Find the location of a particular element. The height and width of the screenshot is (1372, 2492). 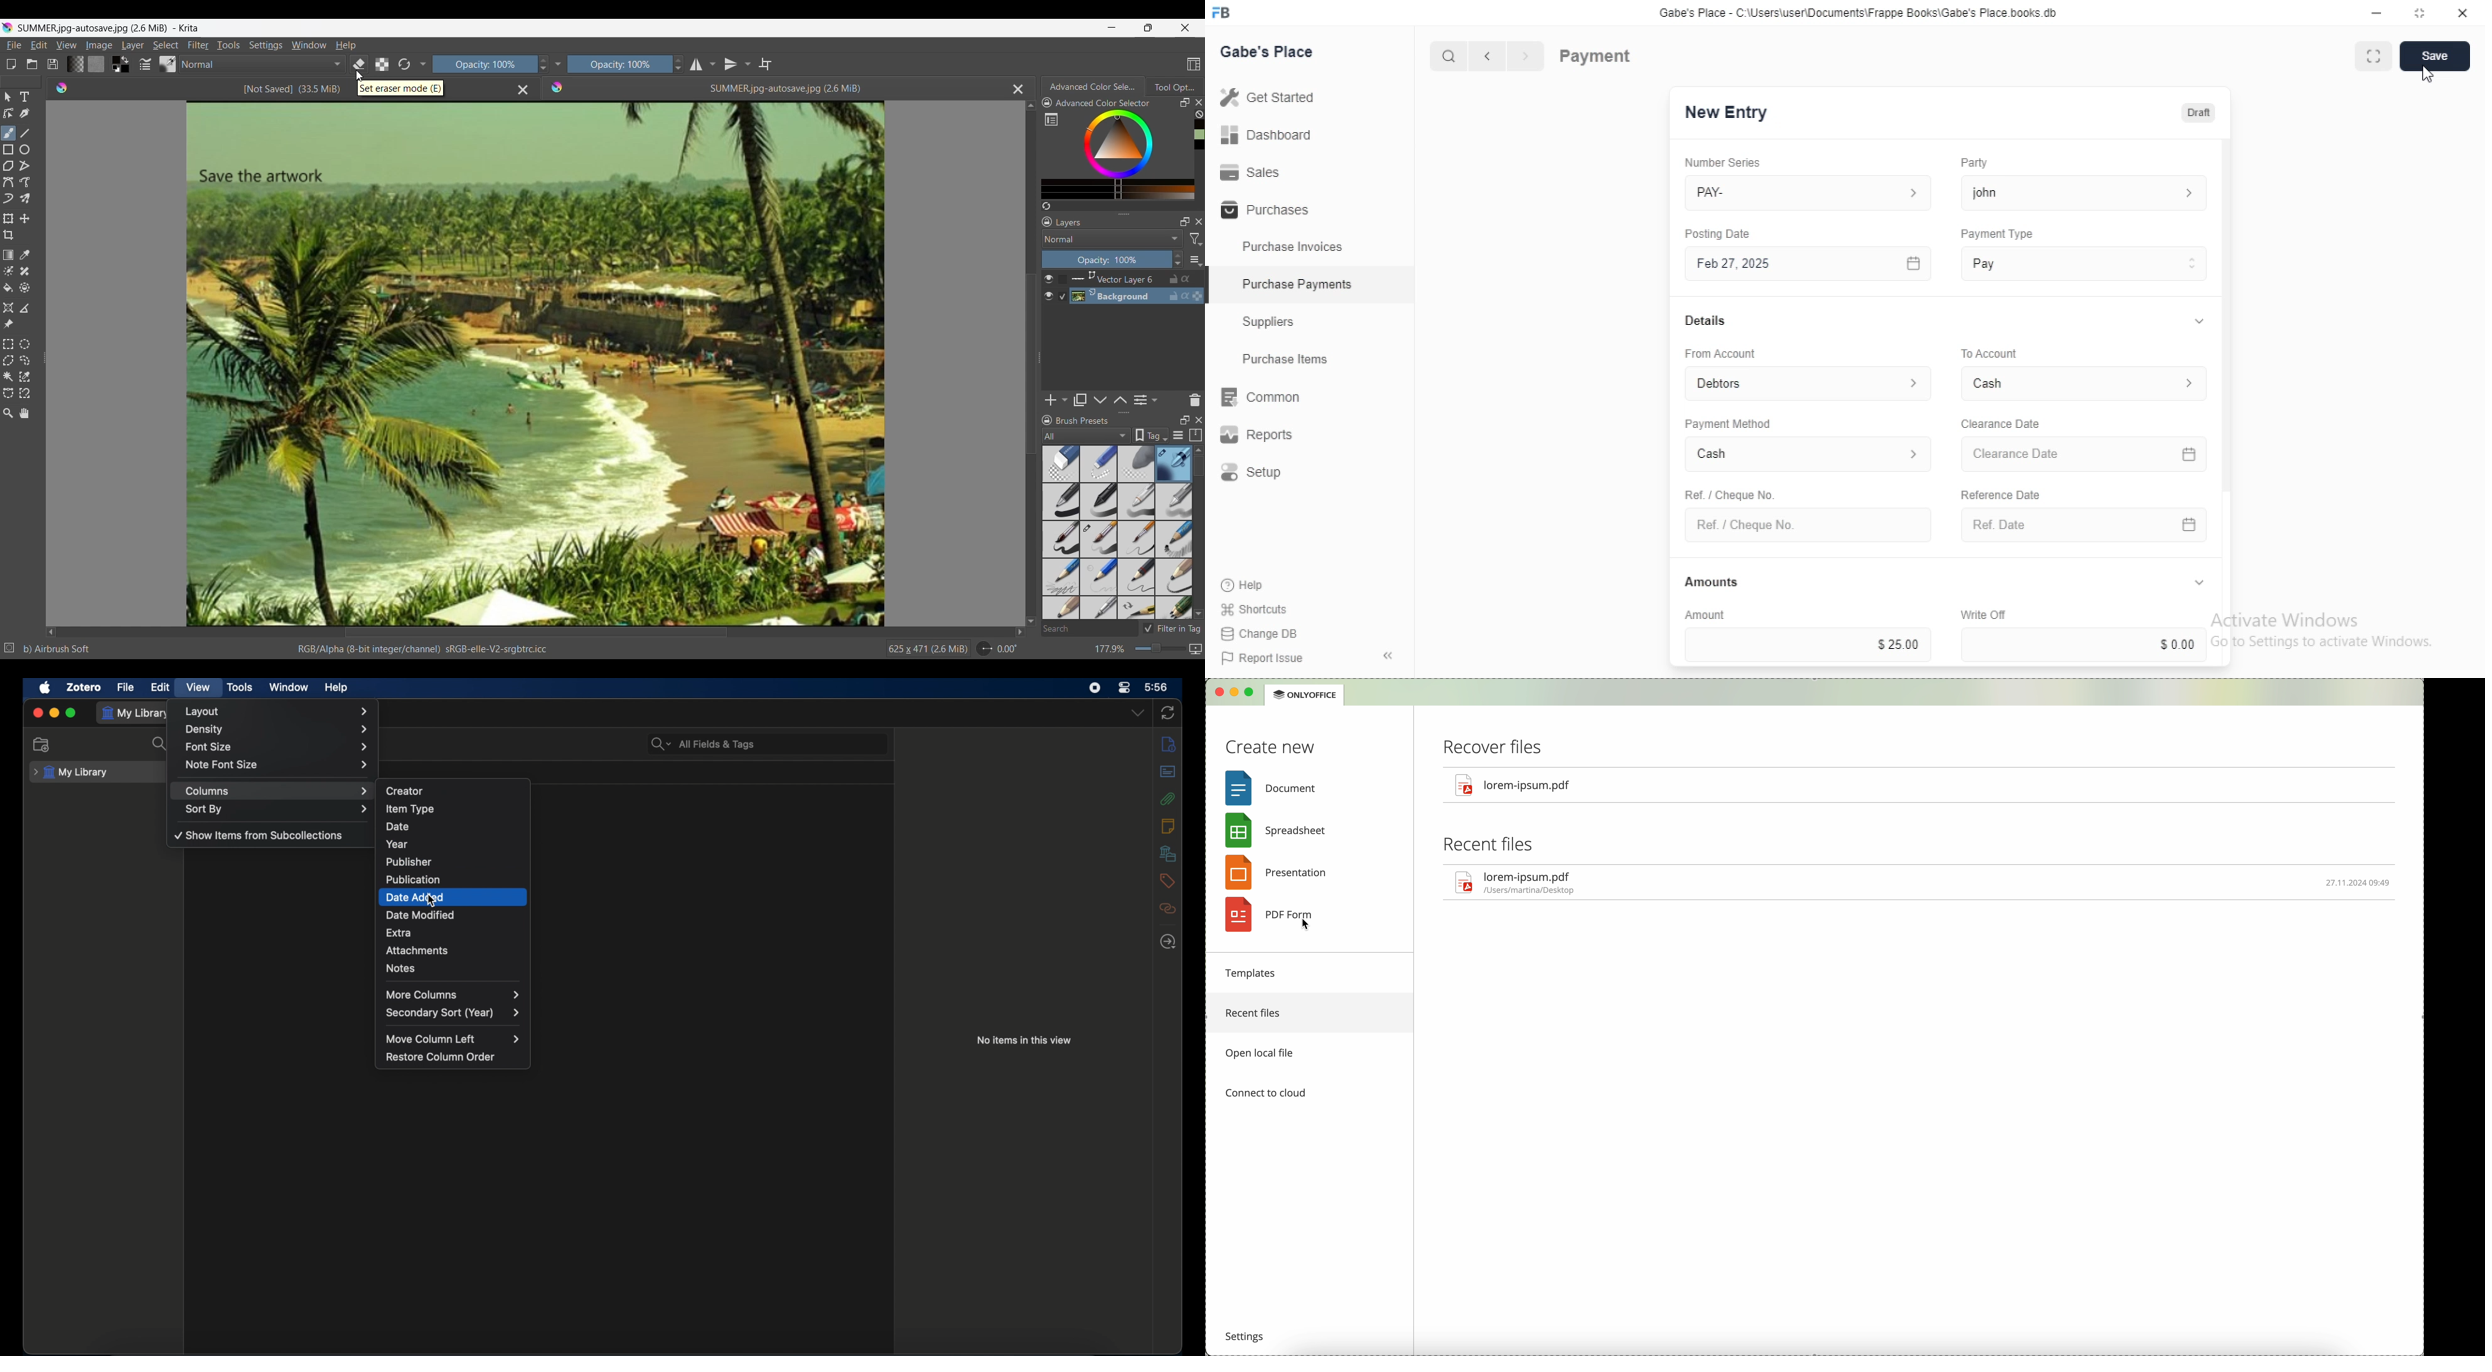

More settings is located at coordinates (1195, 259).